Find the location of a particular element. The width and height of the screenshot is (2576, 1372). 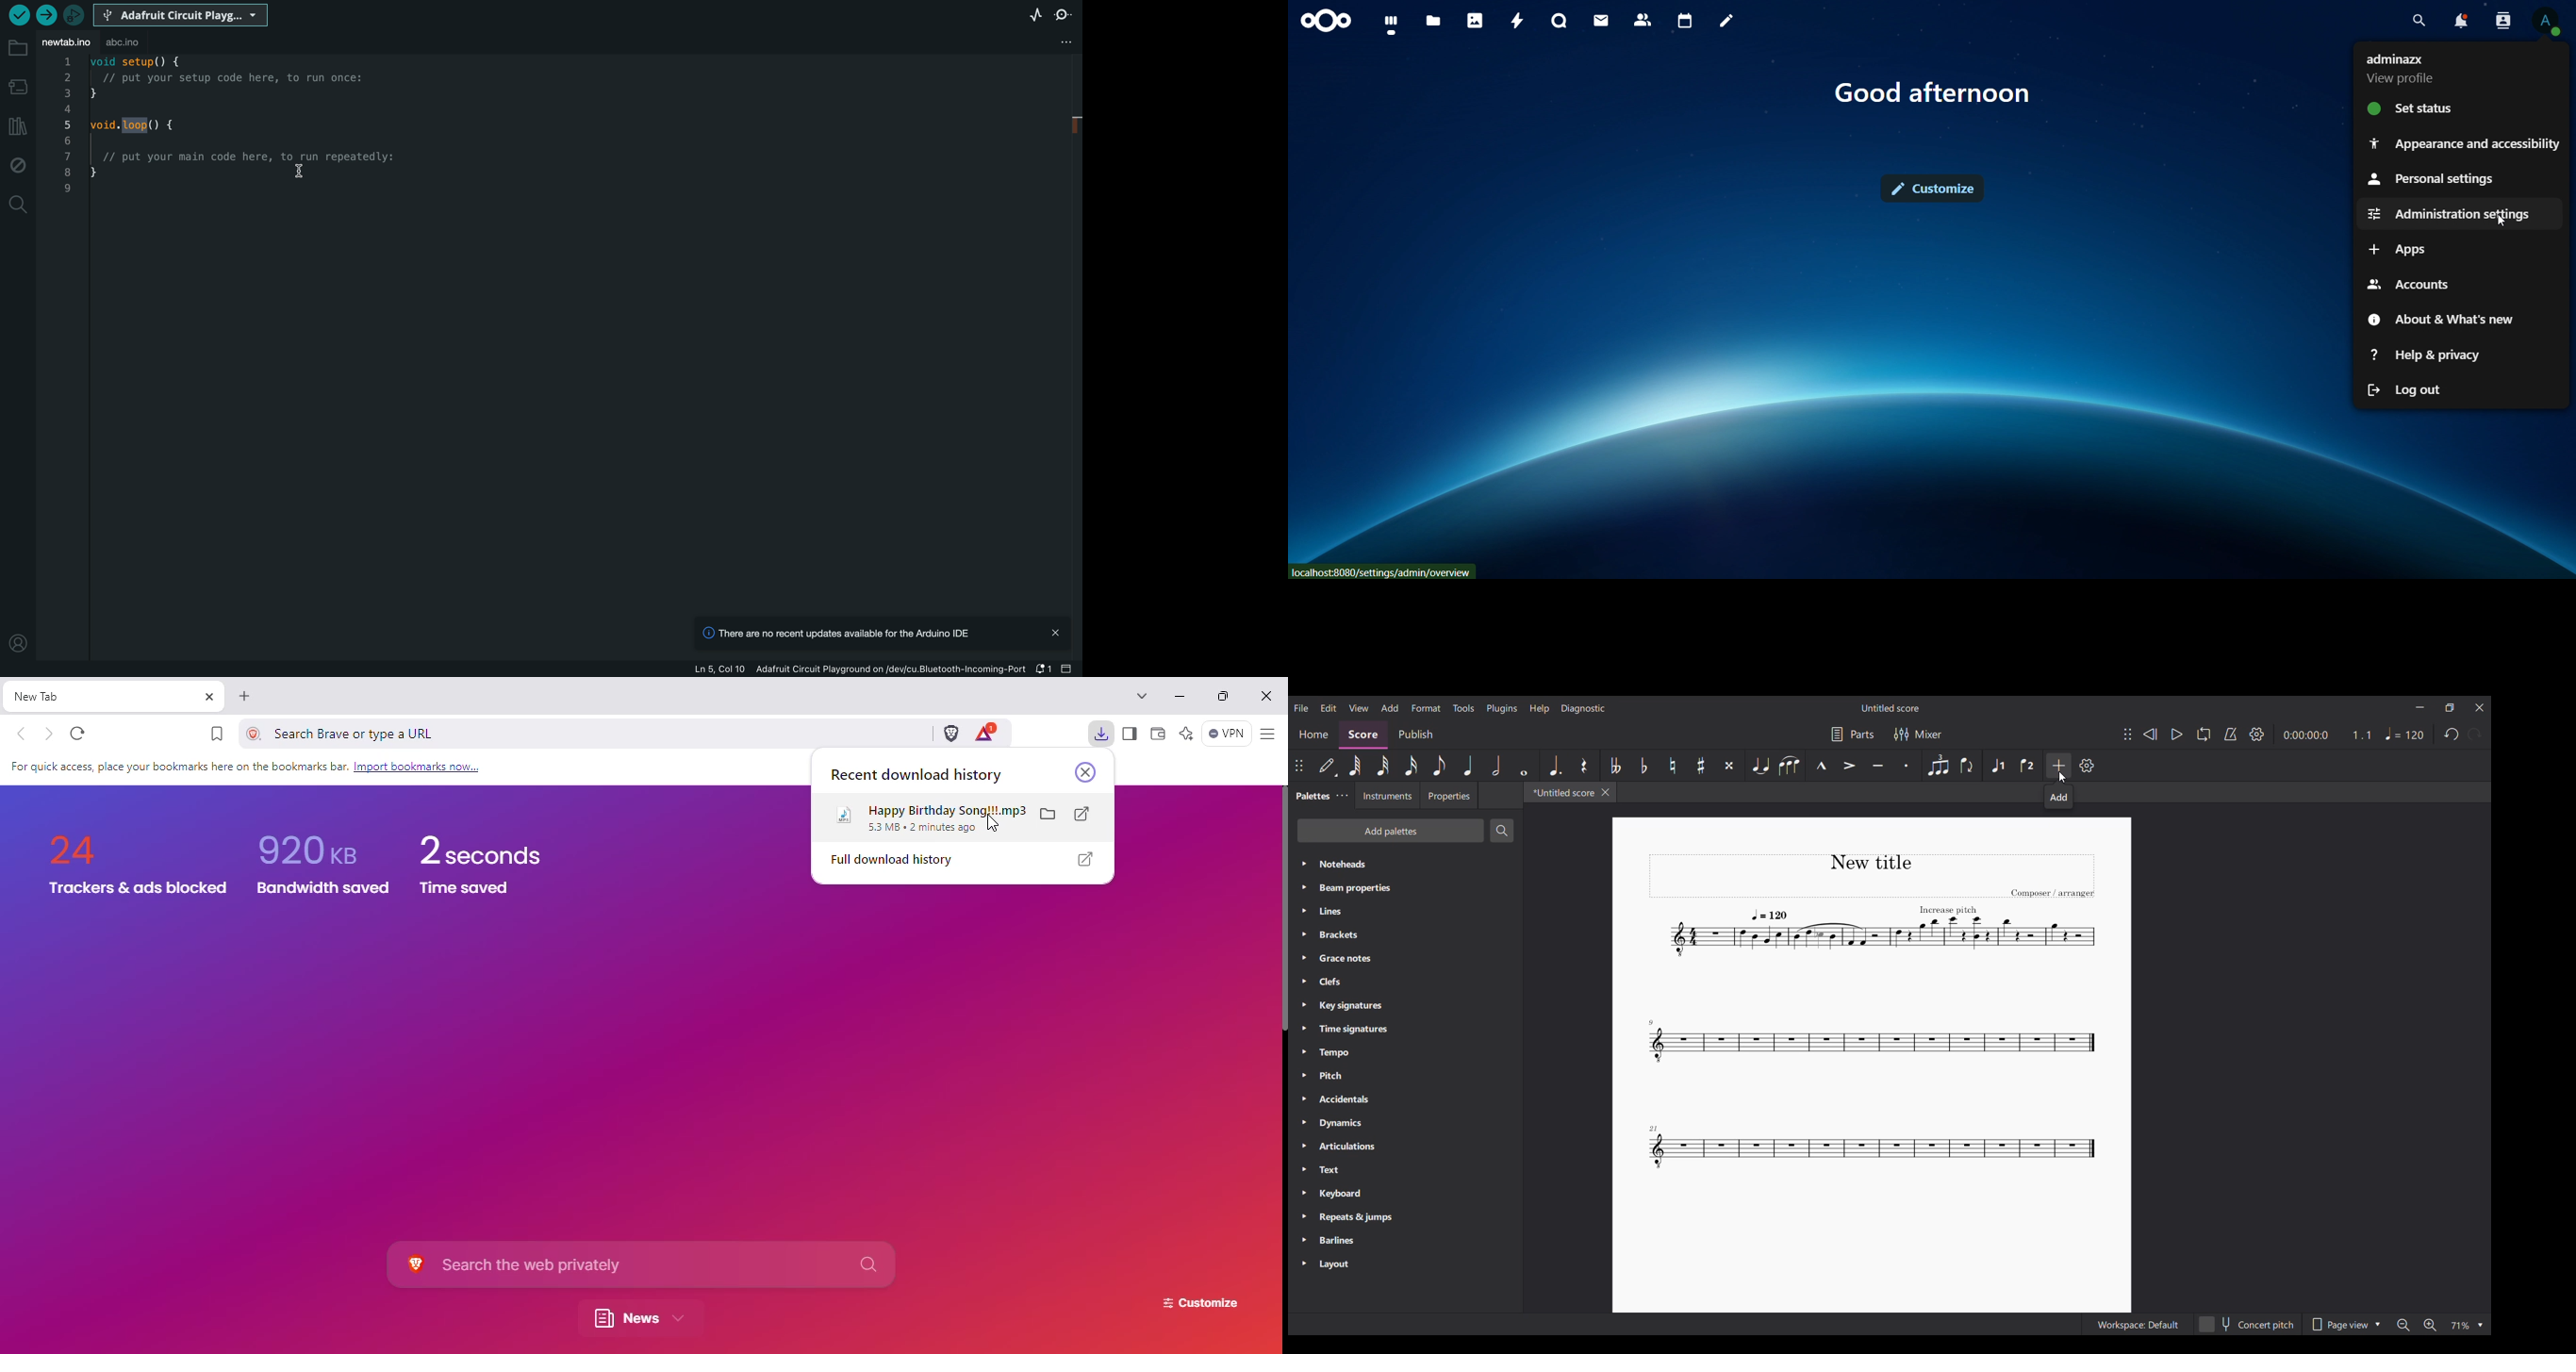

64th note is located at coordinates (1354, 765).